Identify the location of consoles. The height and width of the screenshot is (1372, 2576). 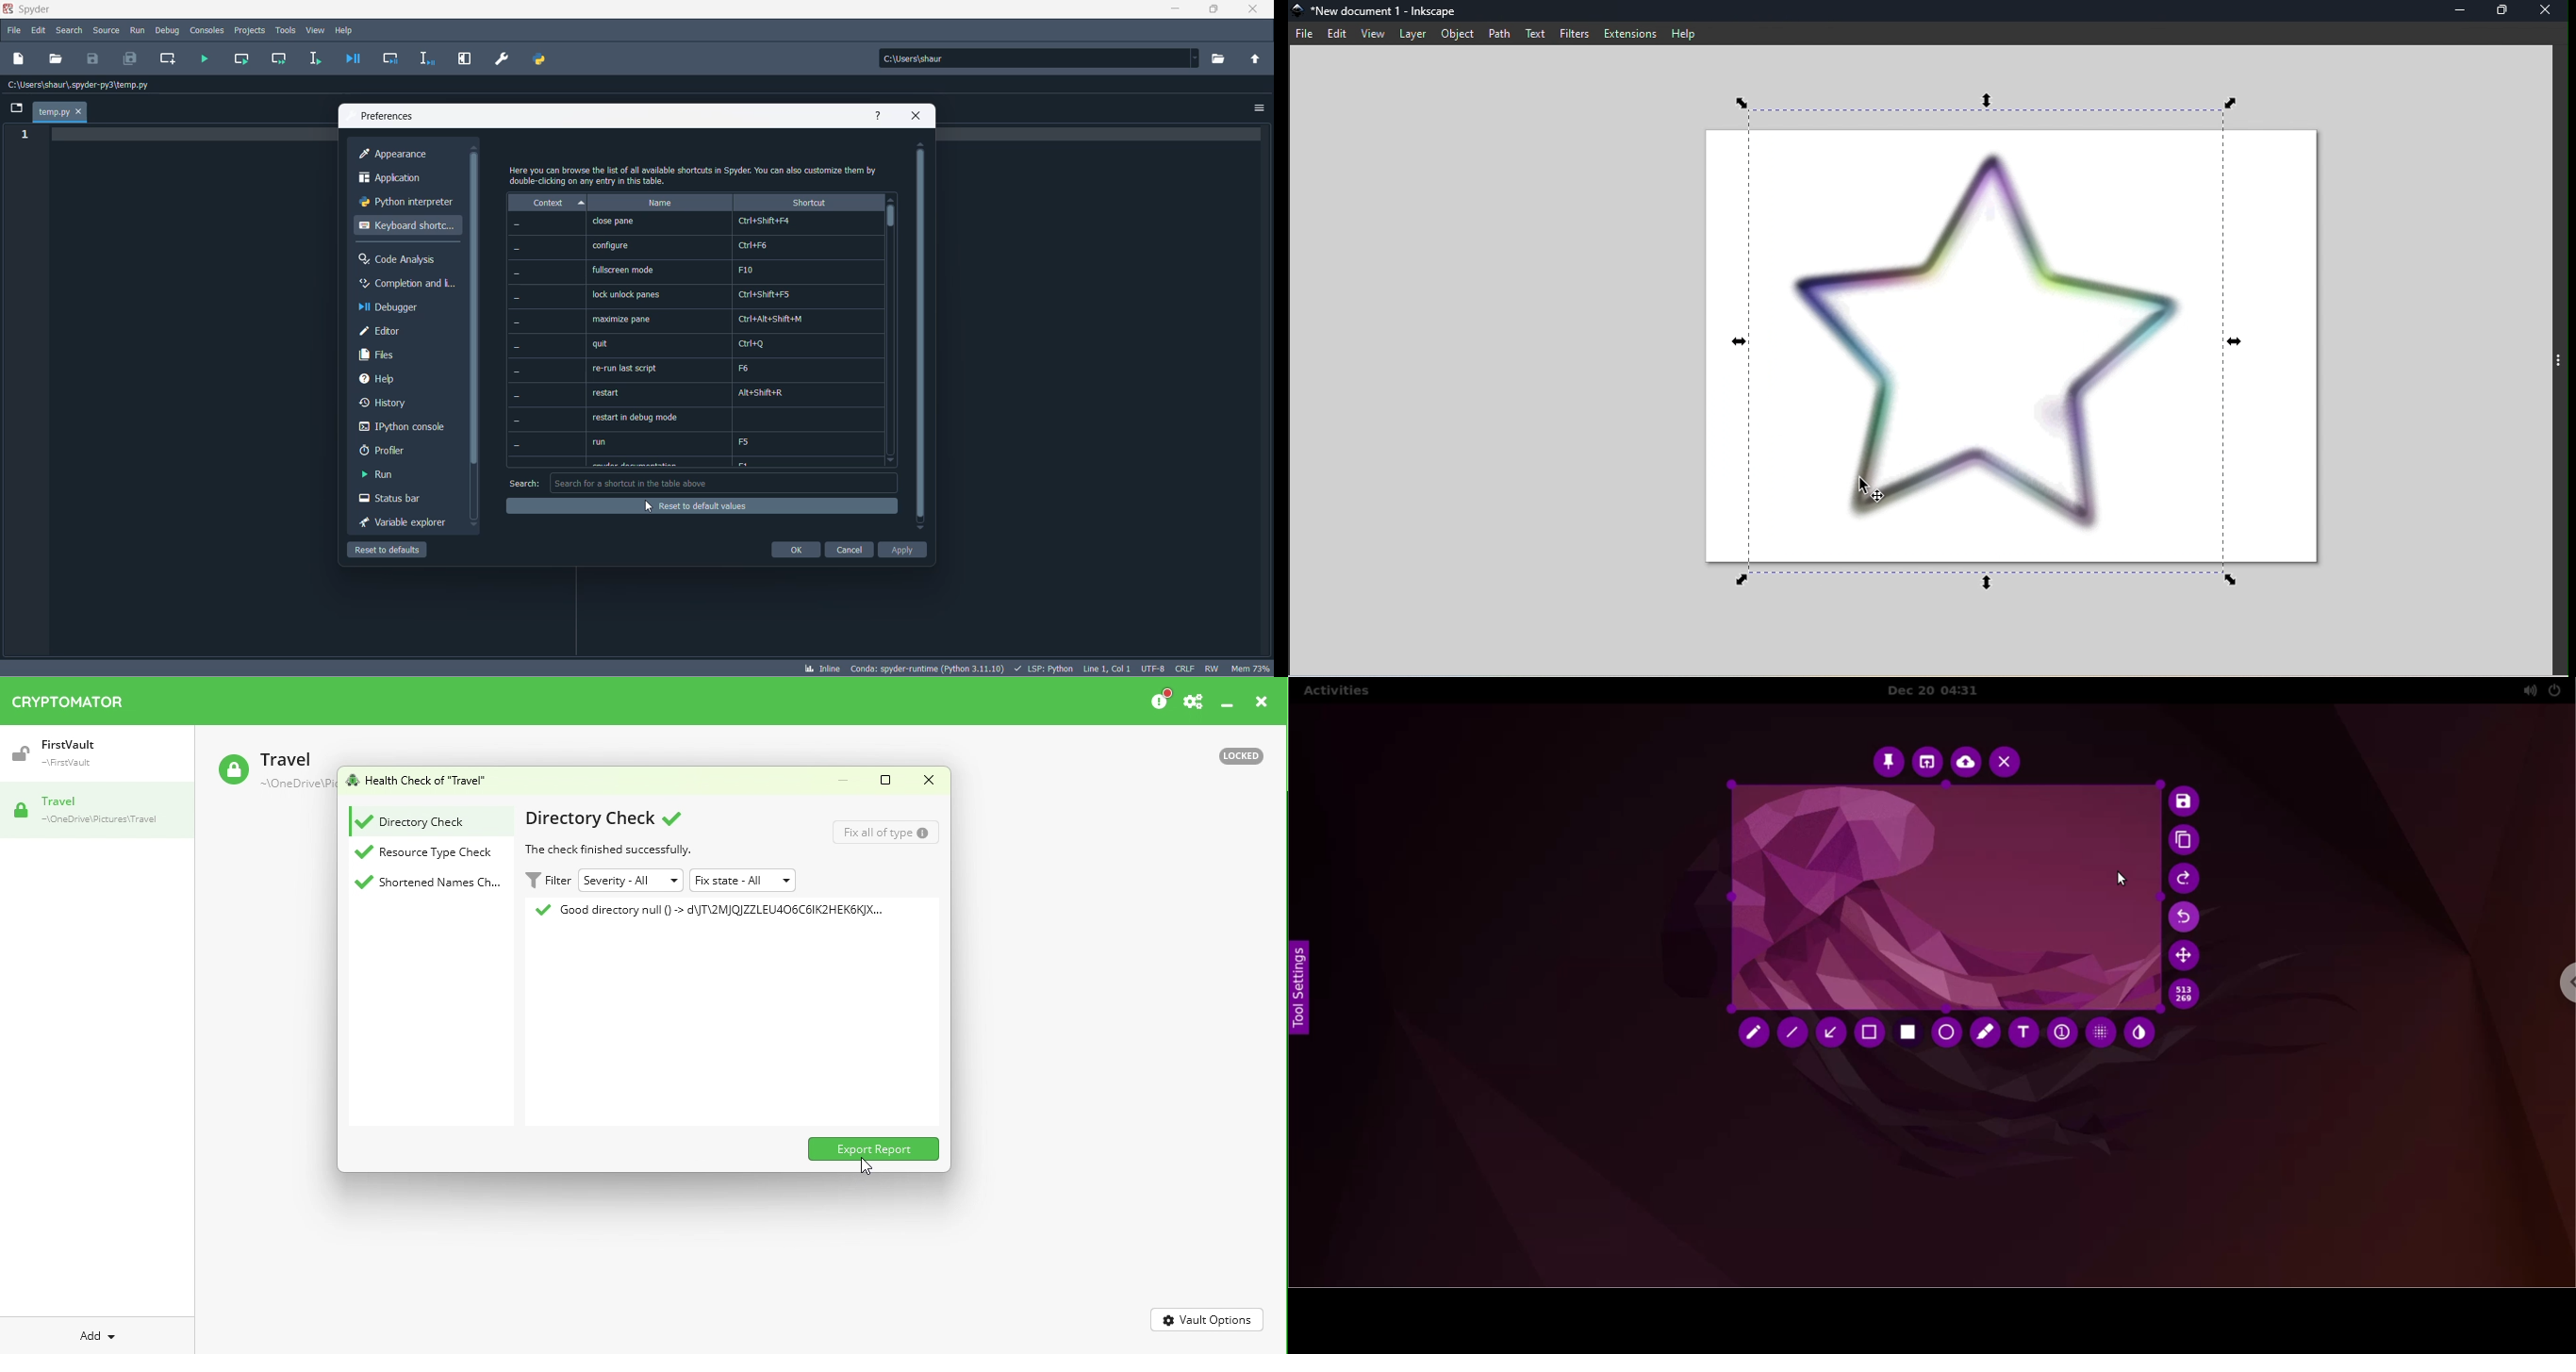
(208, 29).